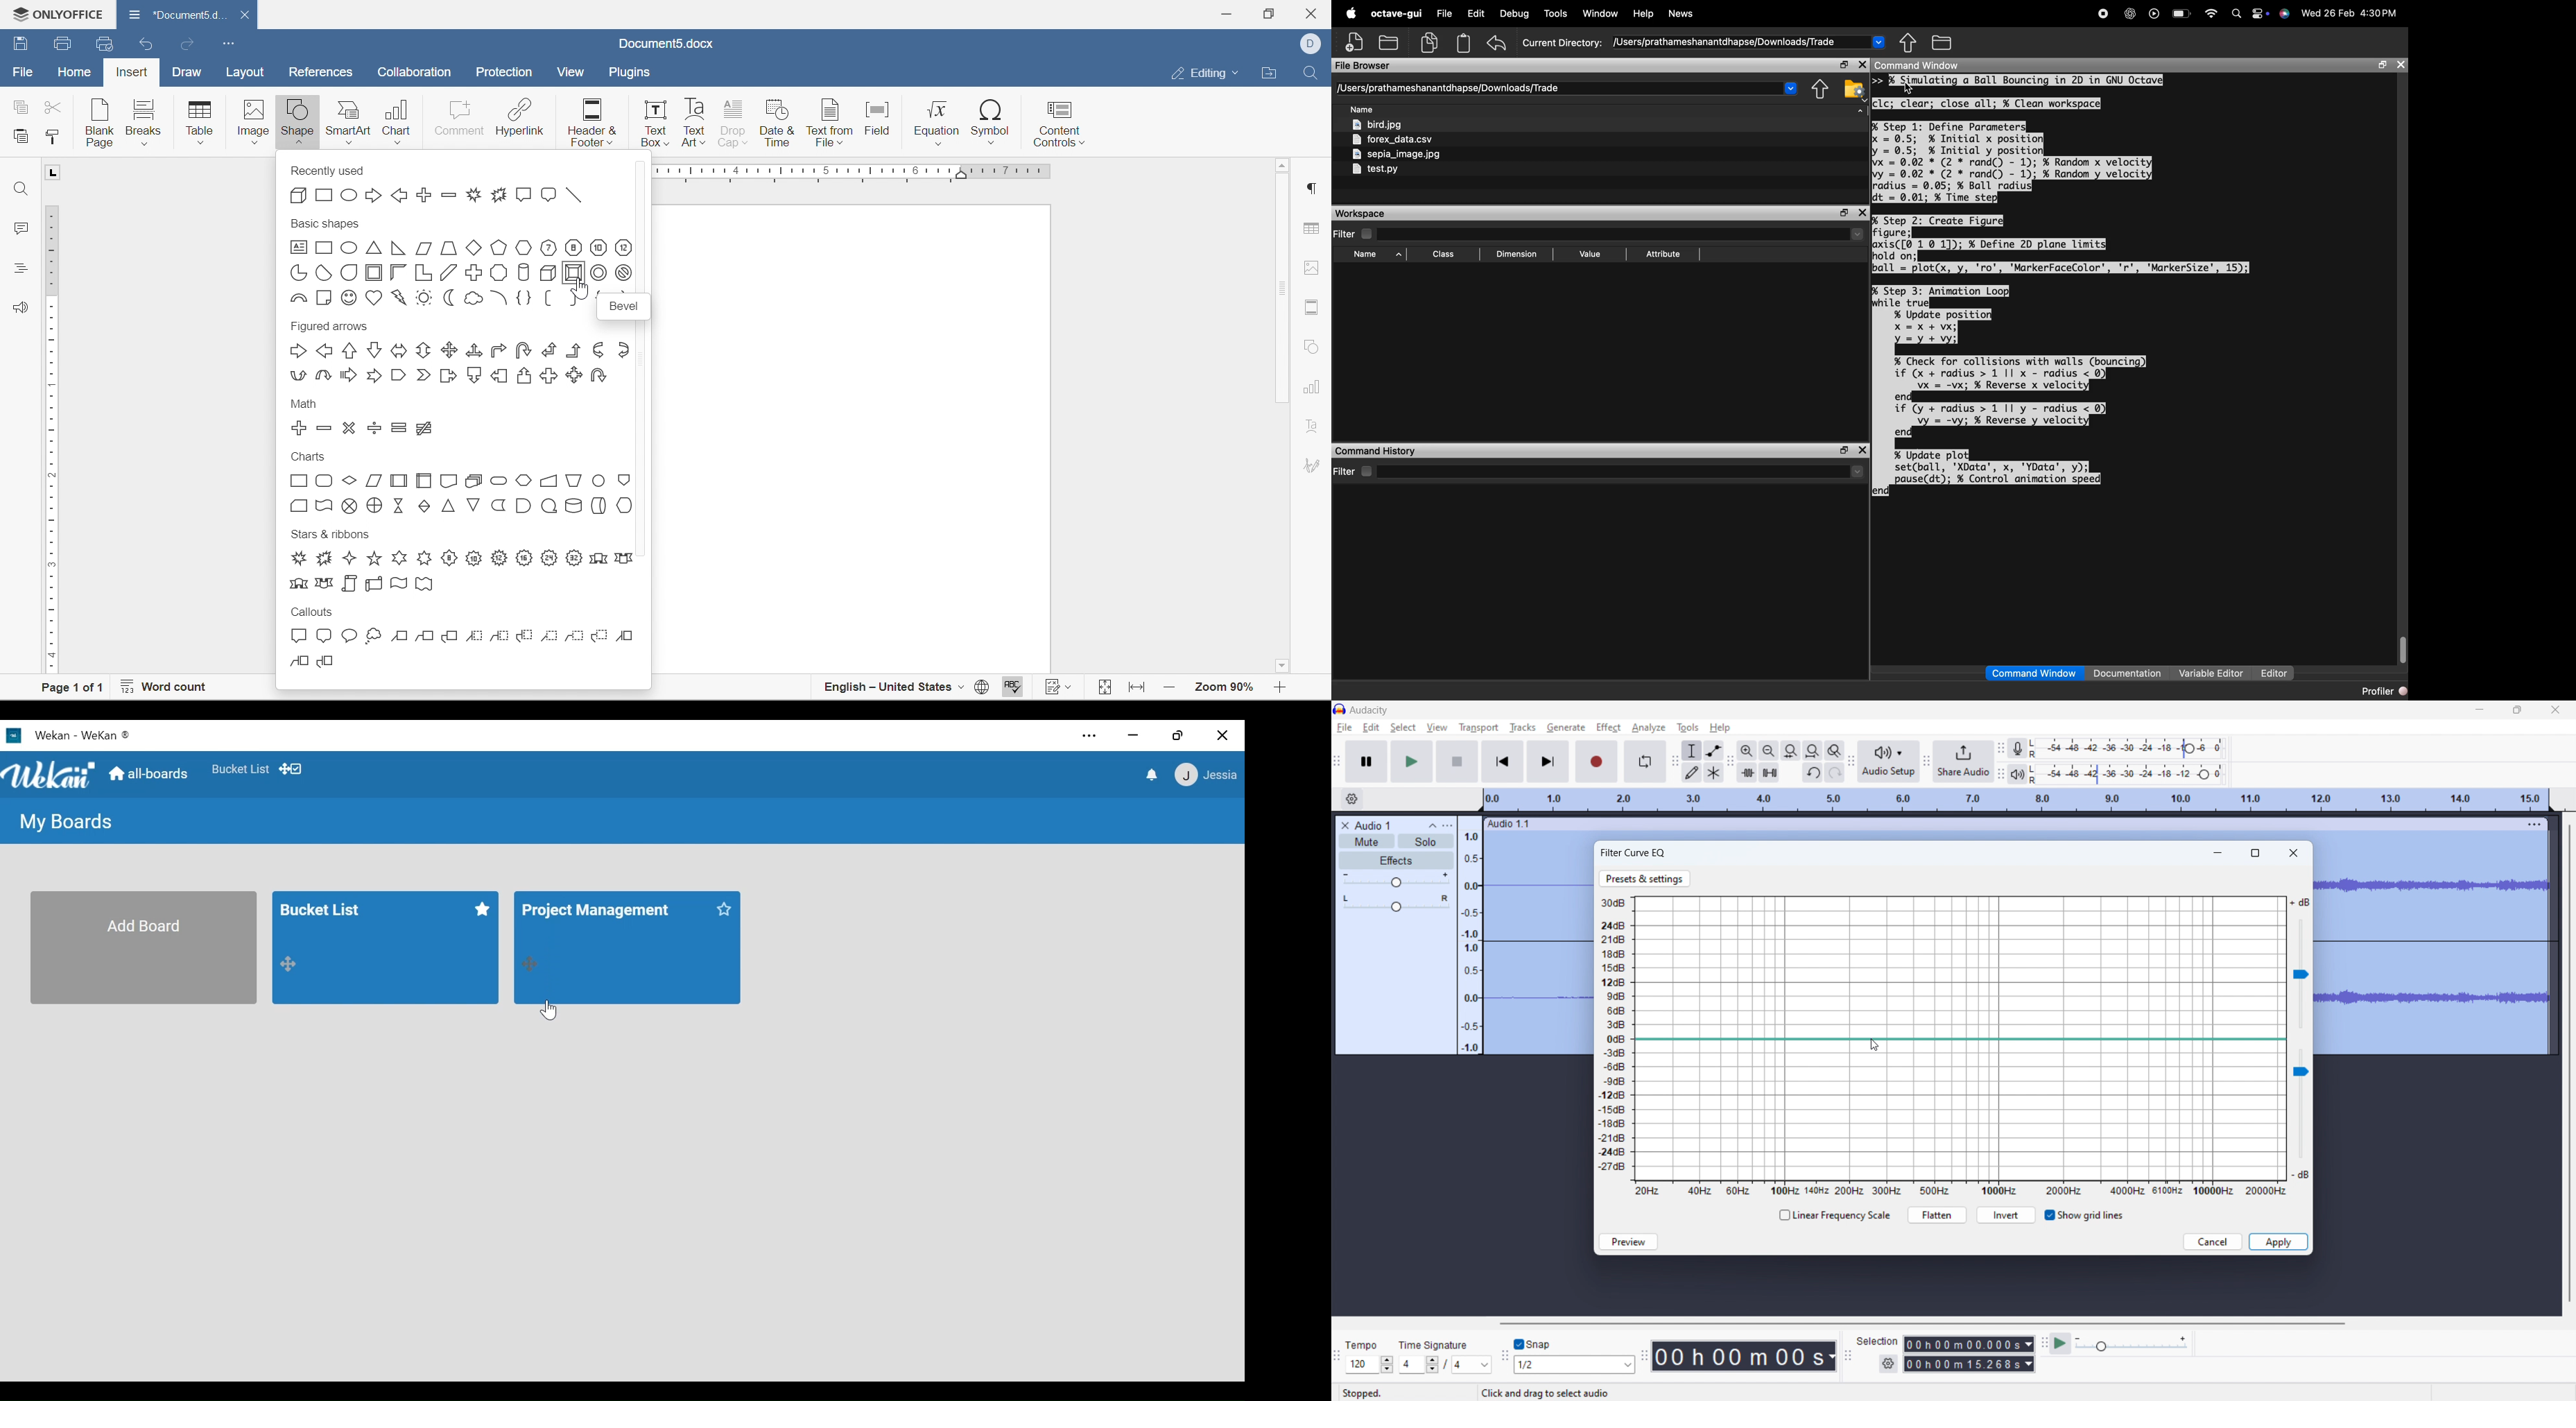  What do you see at coordinates (1646, 1361) in the screenshot?
I see `time toolbar` at bounding box center [1646, 1361].